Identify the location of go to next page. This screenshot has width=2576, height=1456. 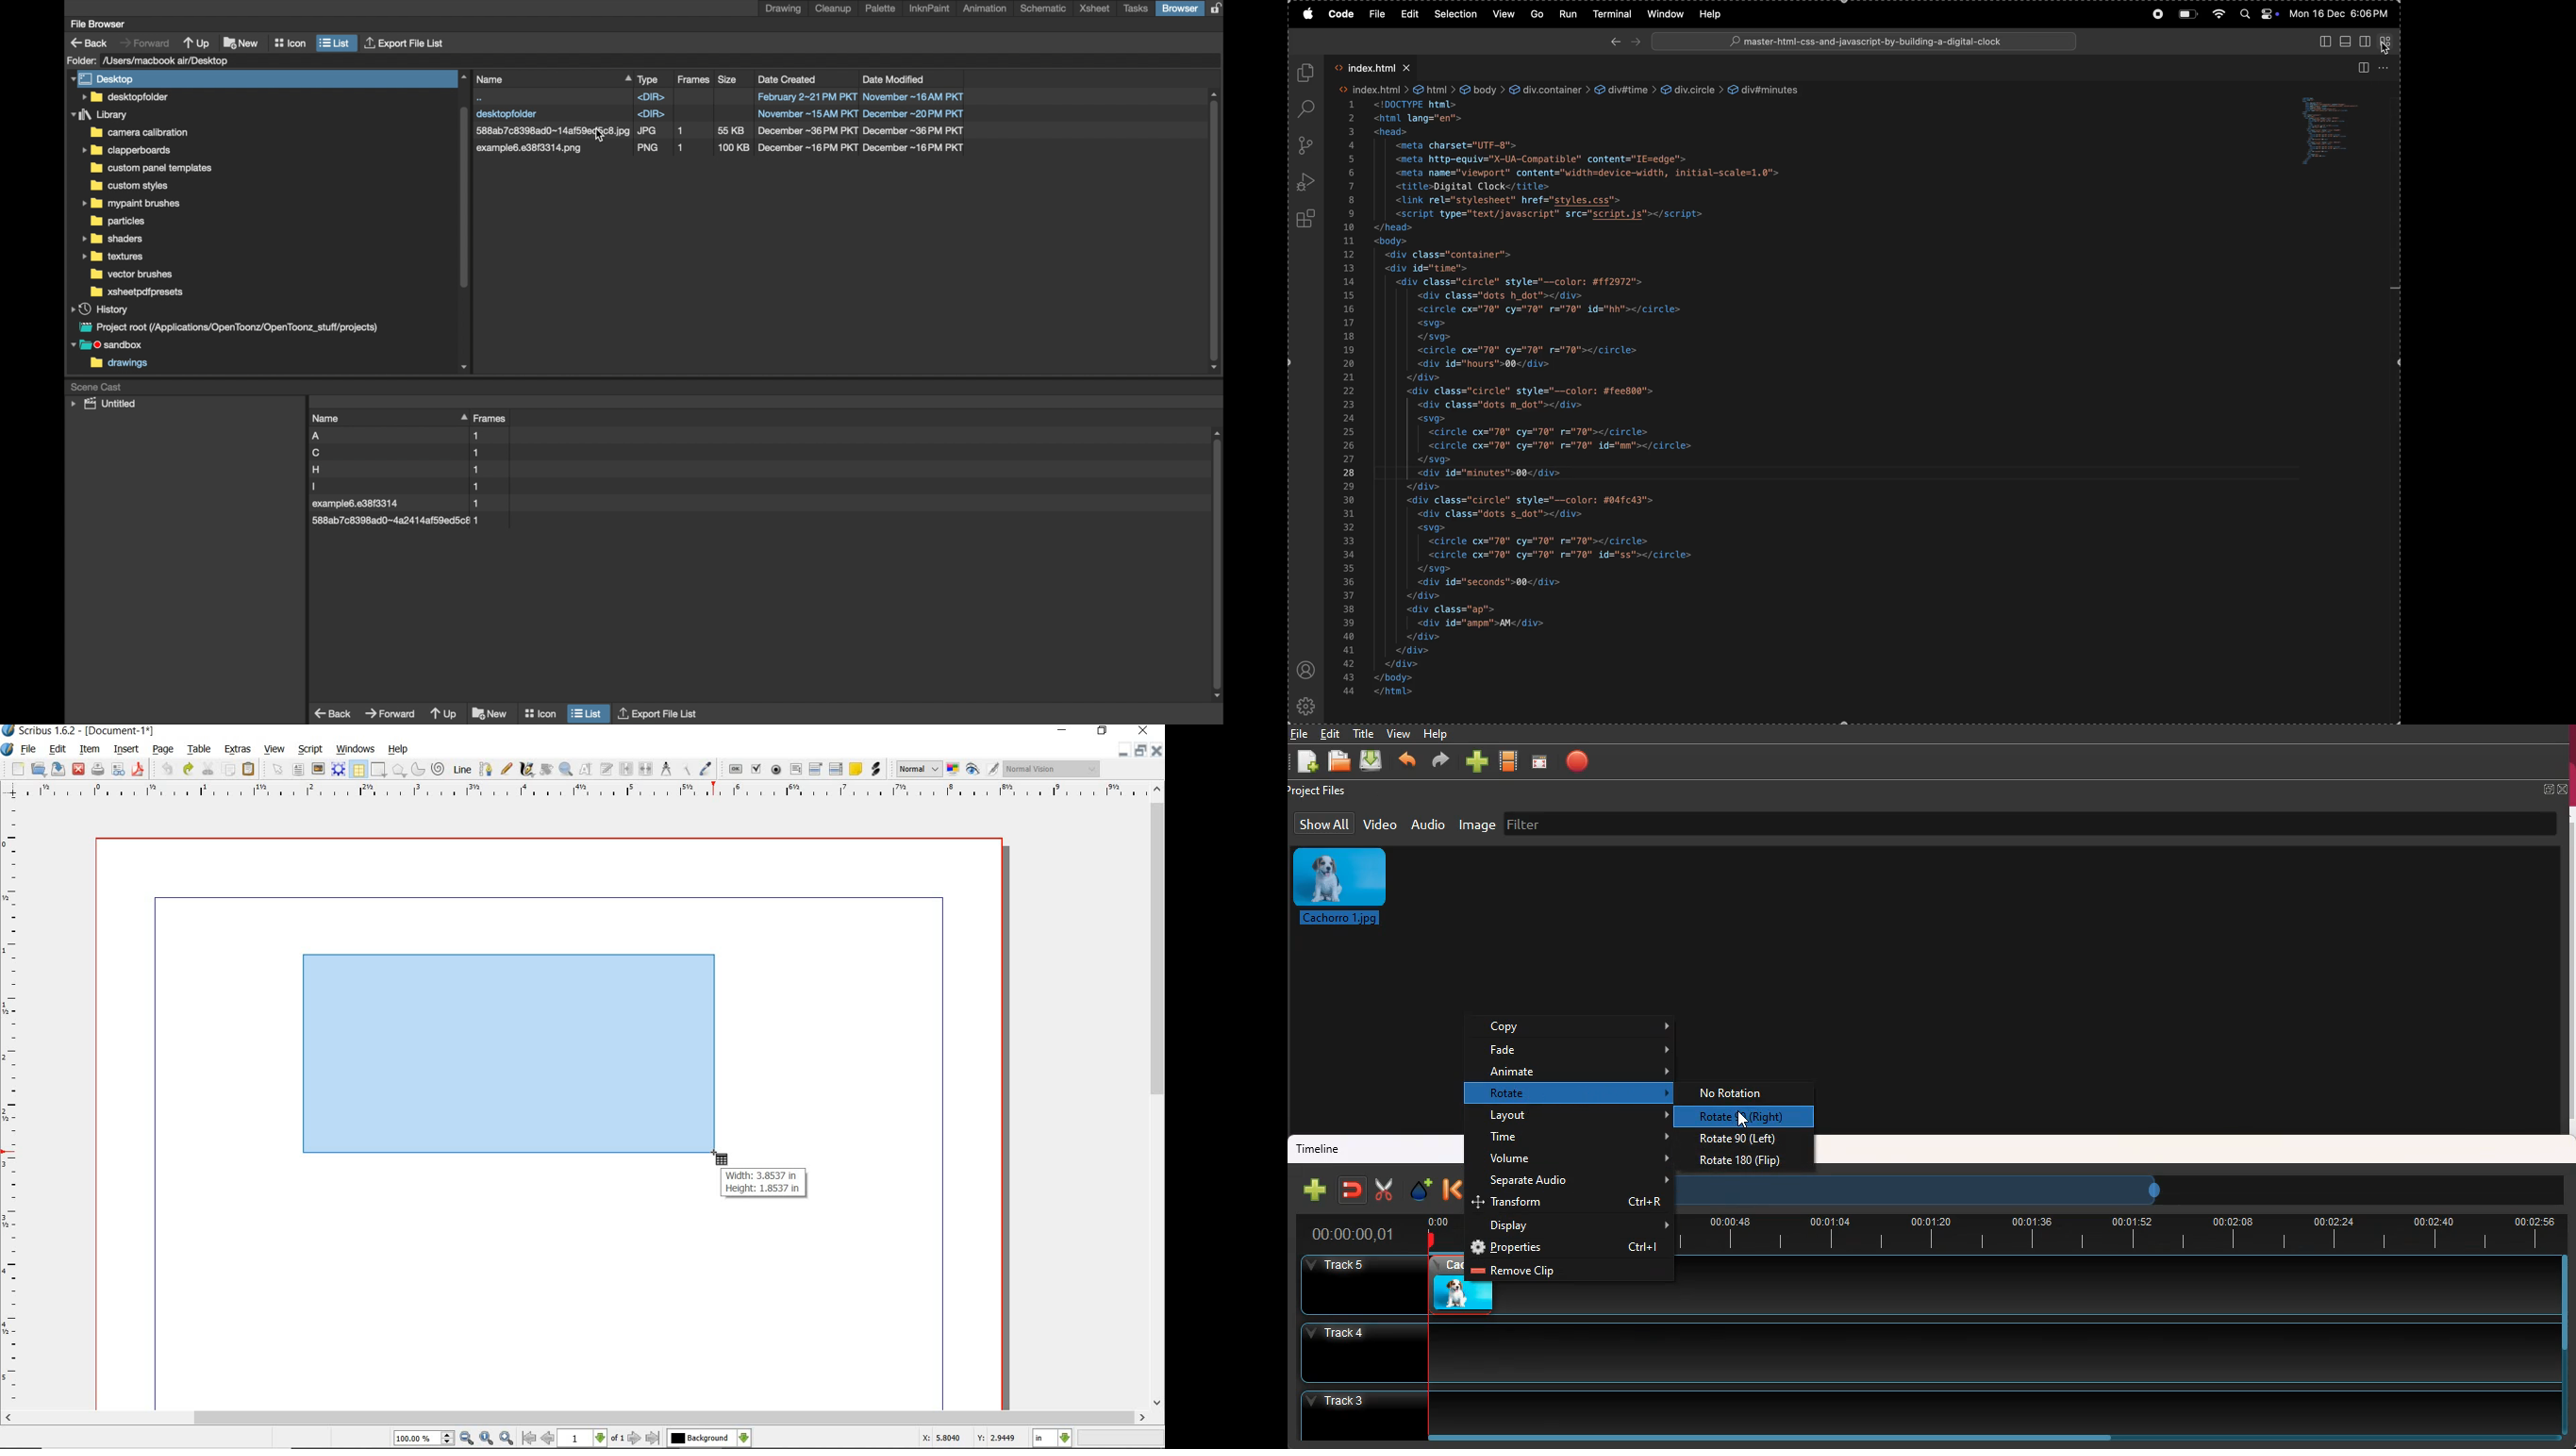
(635, 1438).